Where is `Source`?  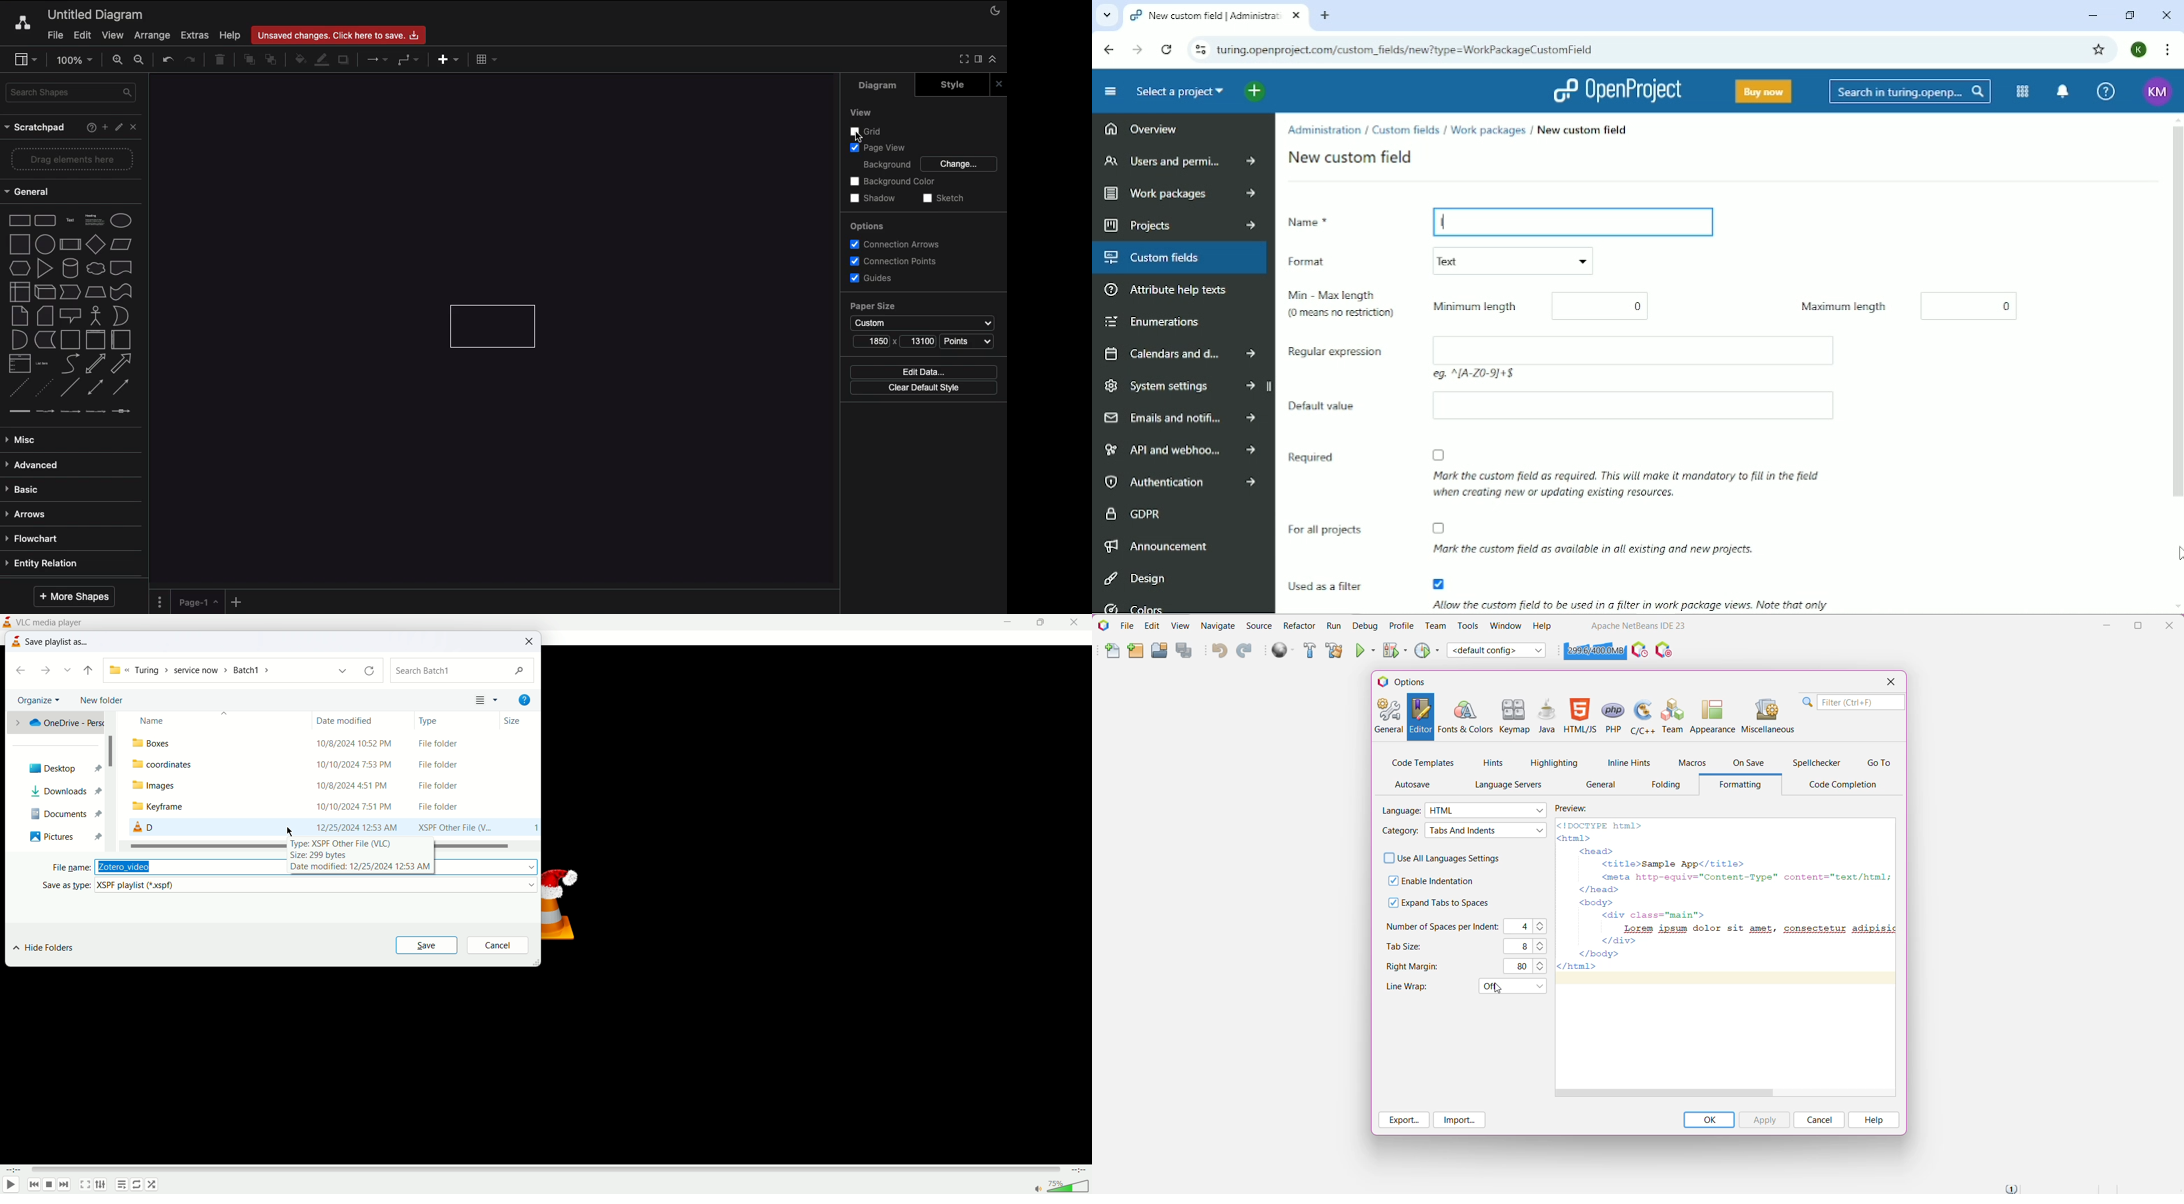 Source is located at coordinates (1259, 626).